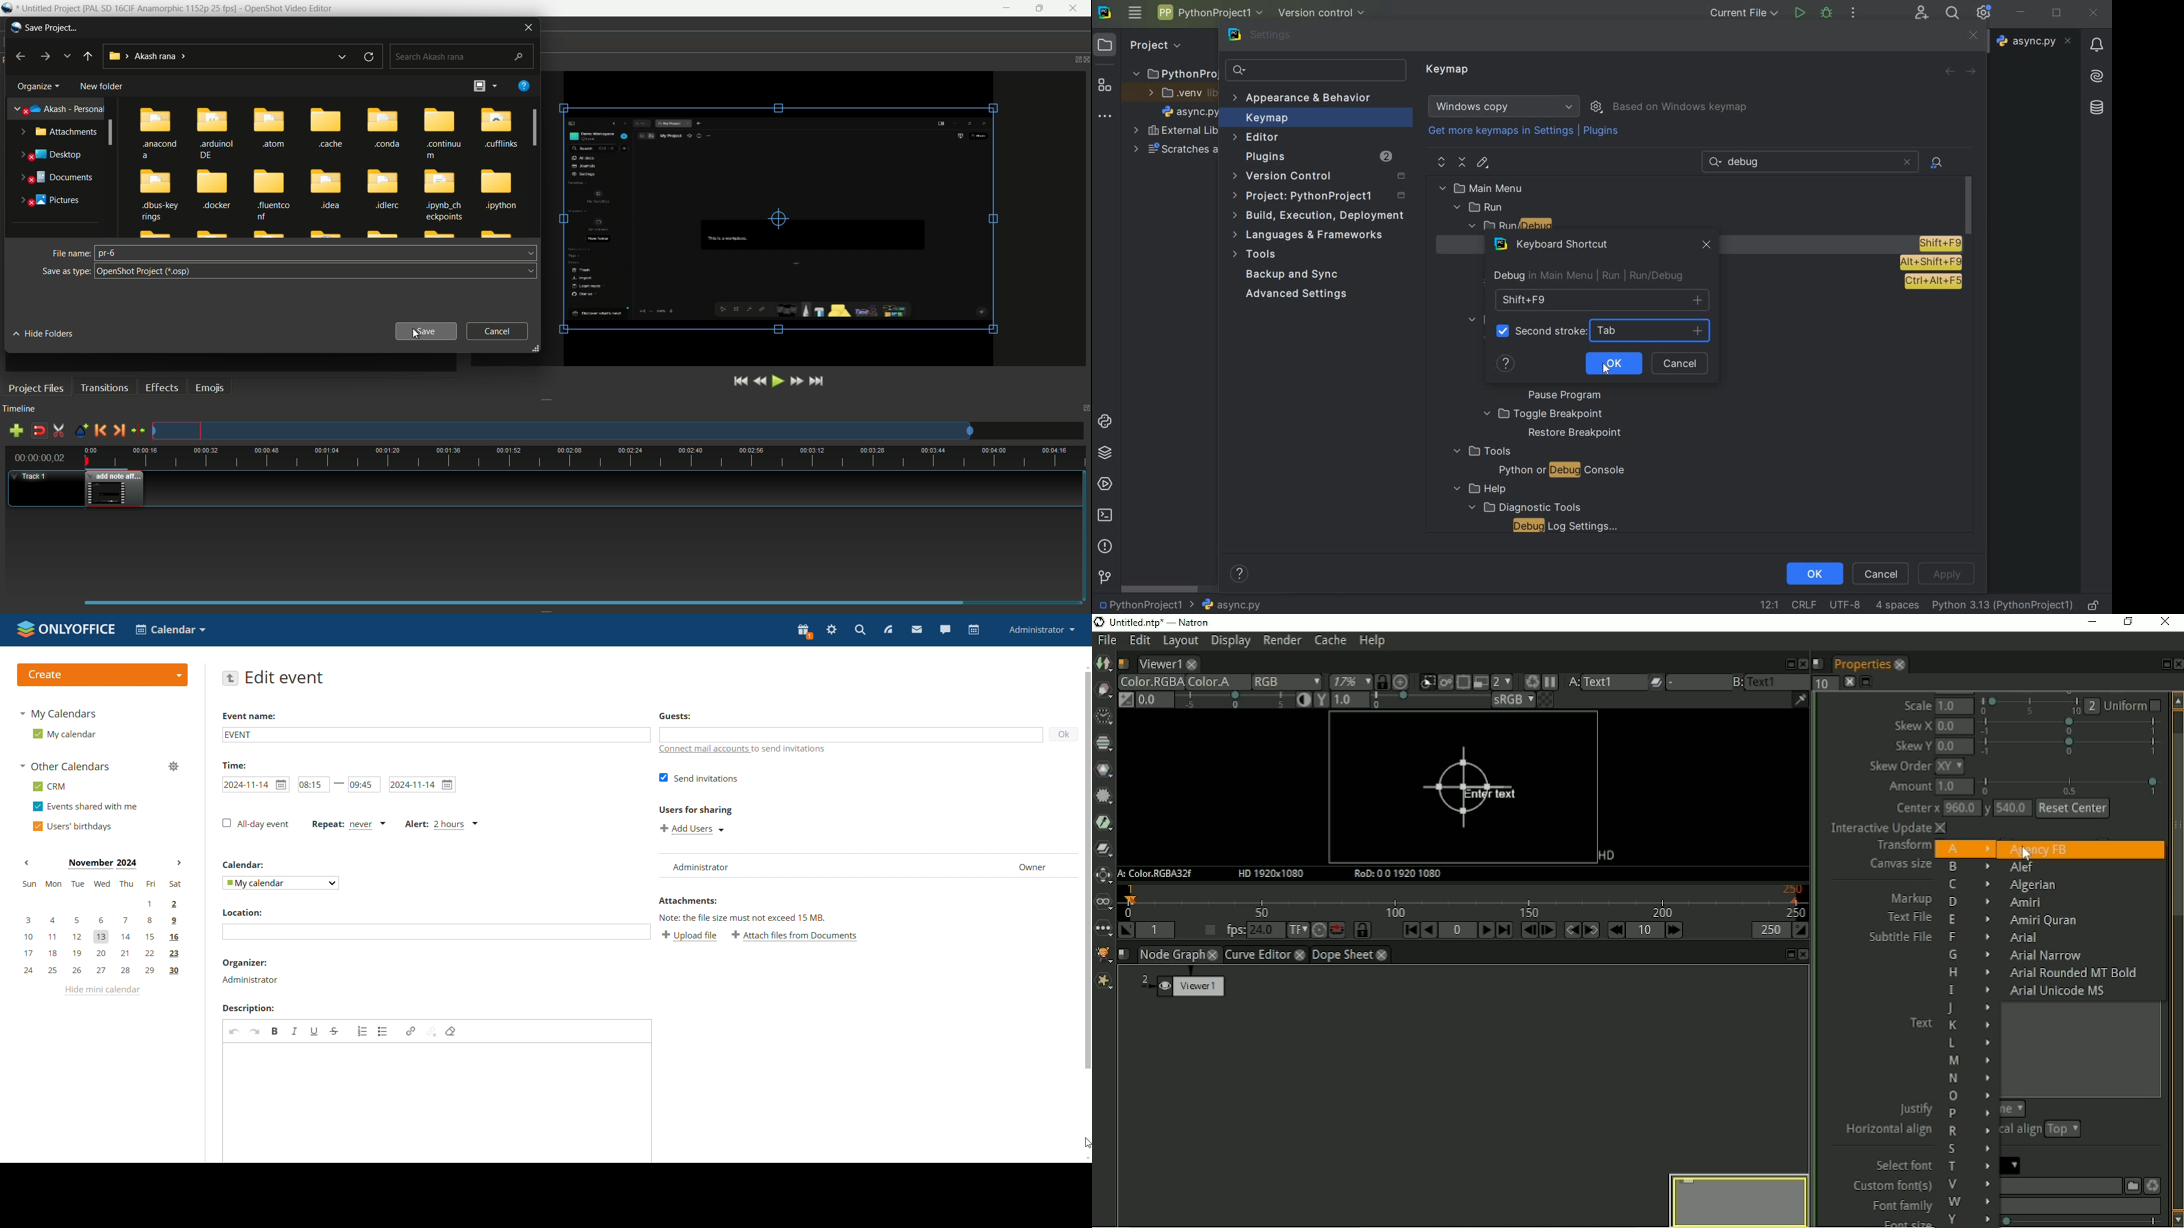 Image resolution: width=2184 pixels, height=1232 pixels. I want to click on current file, so click(1745, 13).